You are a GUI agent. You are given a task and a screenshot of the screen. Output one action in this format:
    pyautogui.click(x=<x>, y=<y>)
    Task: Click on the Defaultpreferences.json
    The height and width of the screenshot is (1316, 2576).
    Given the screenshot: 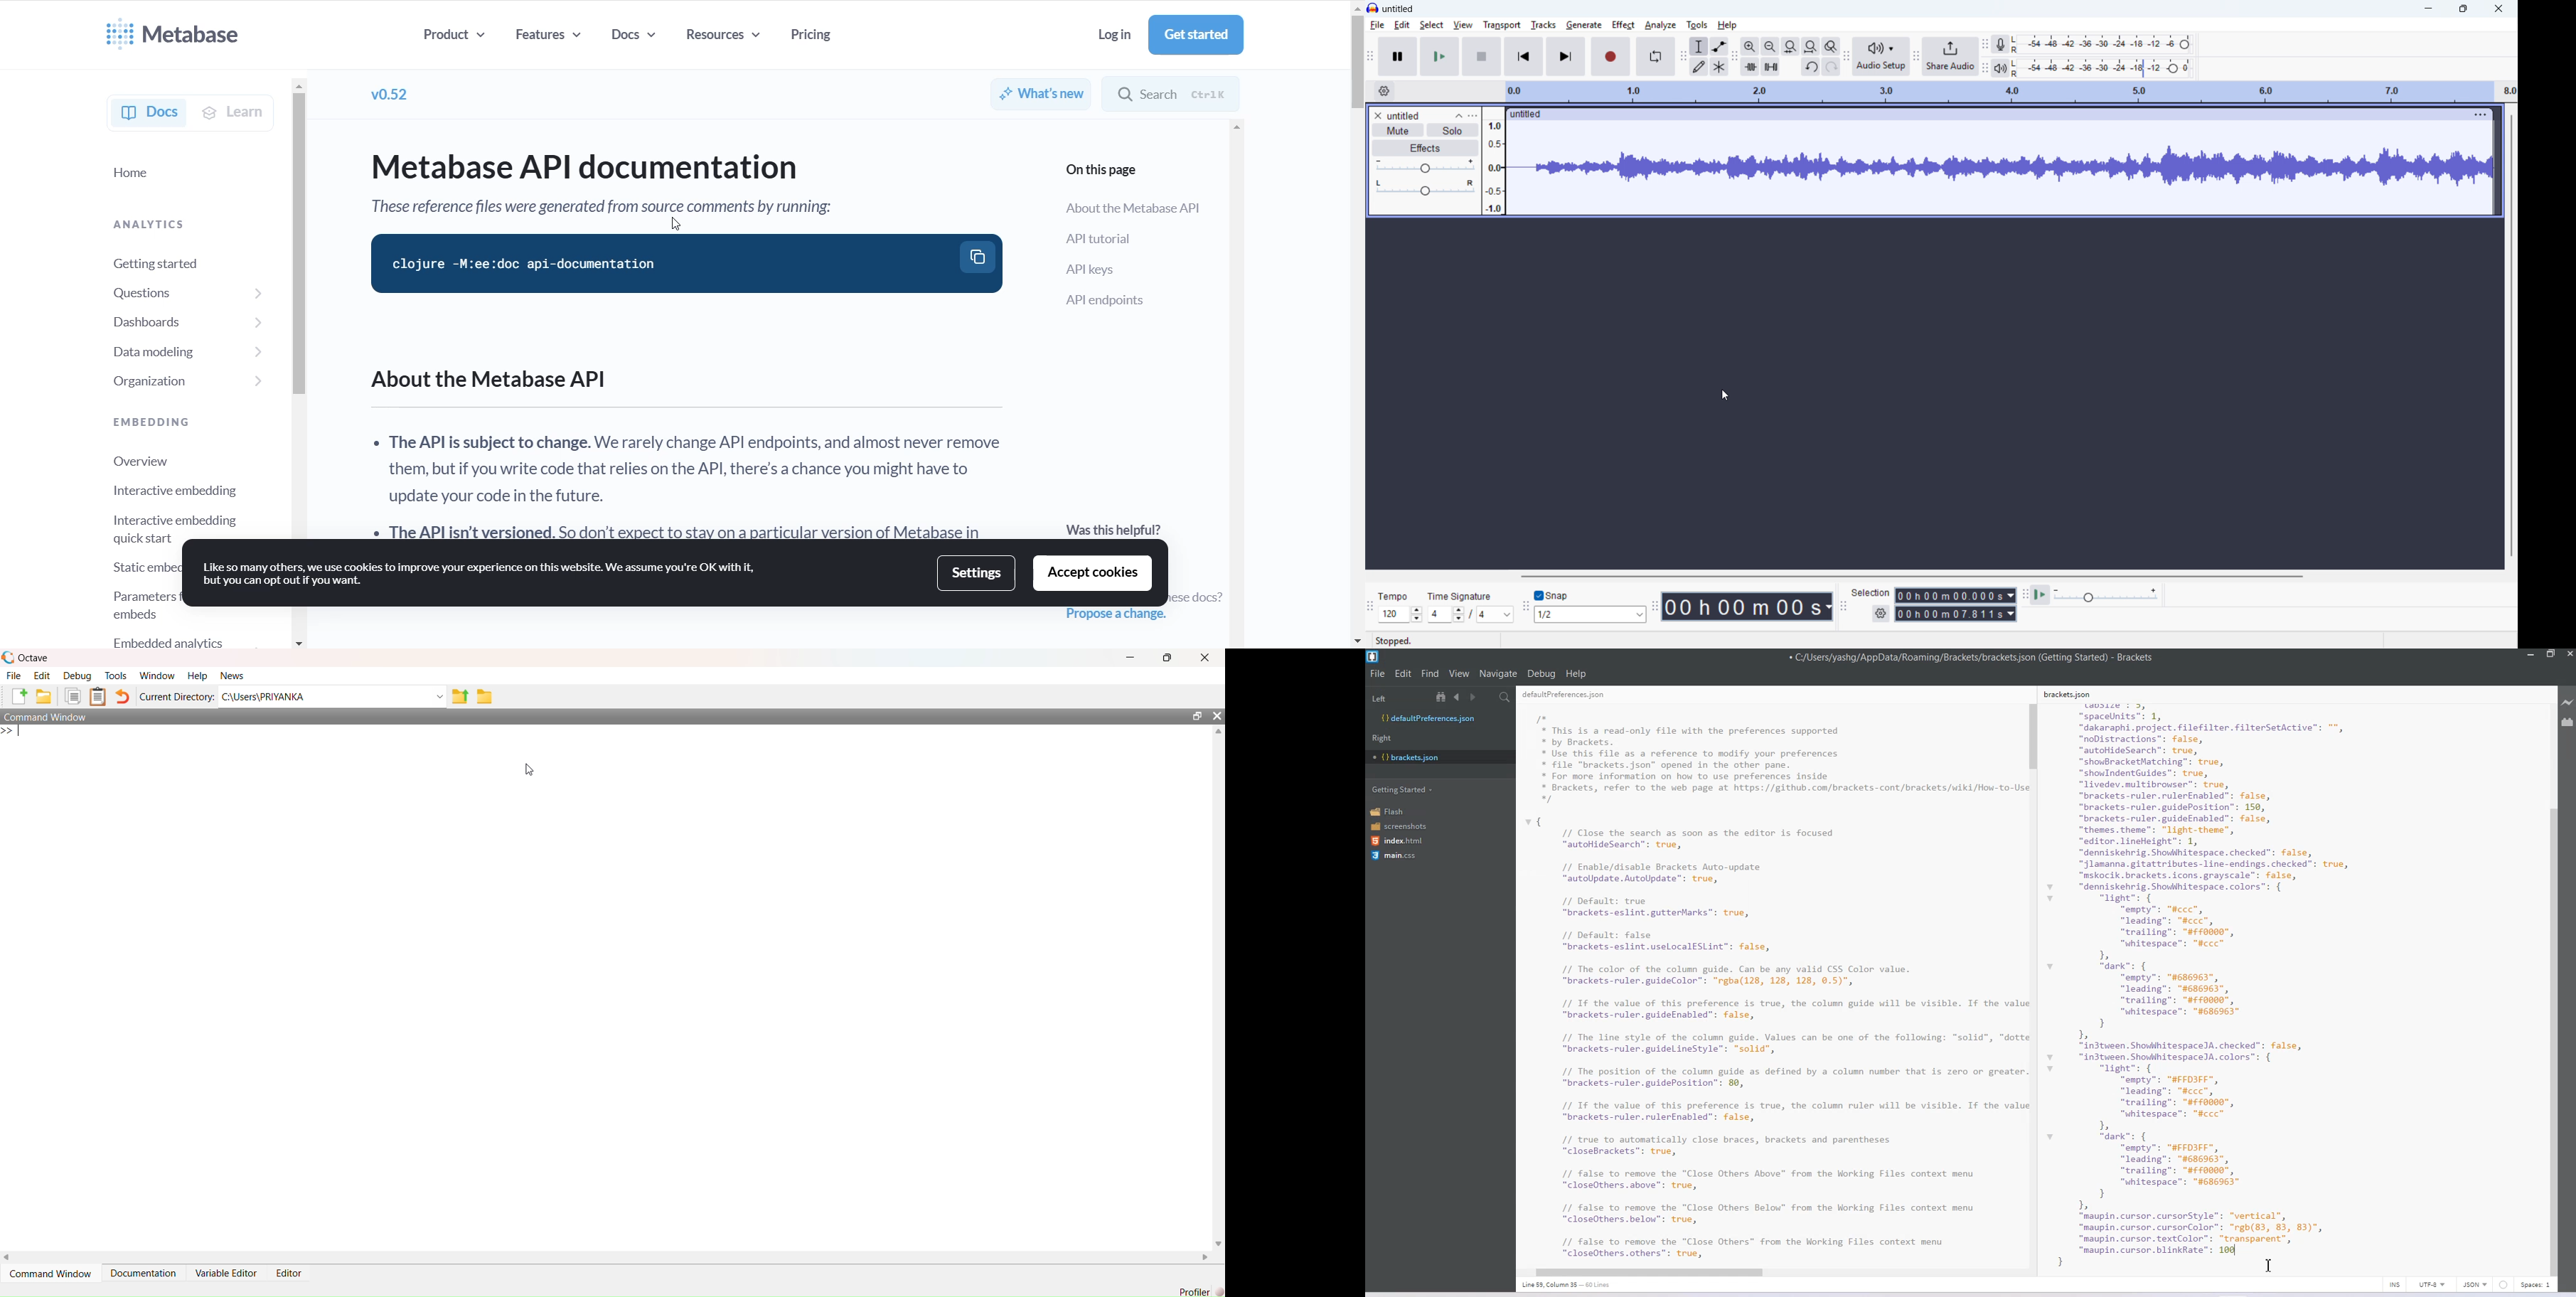 What is the action you would take?
    pyautogui.click(x=1440, y=719)
    